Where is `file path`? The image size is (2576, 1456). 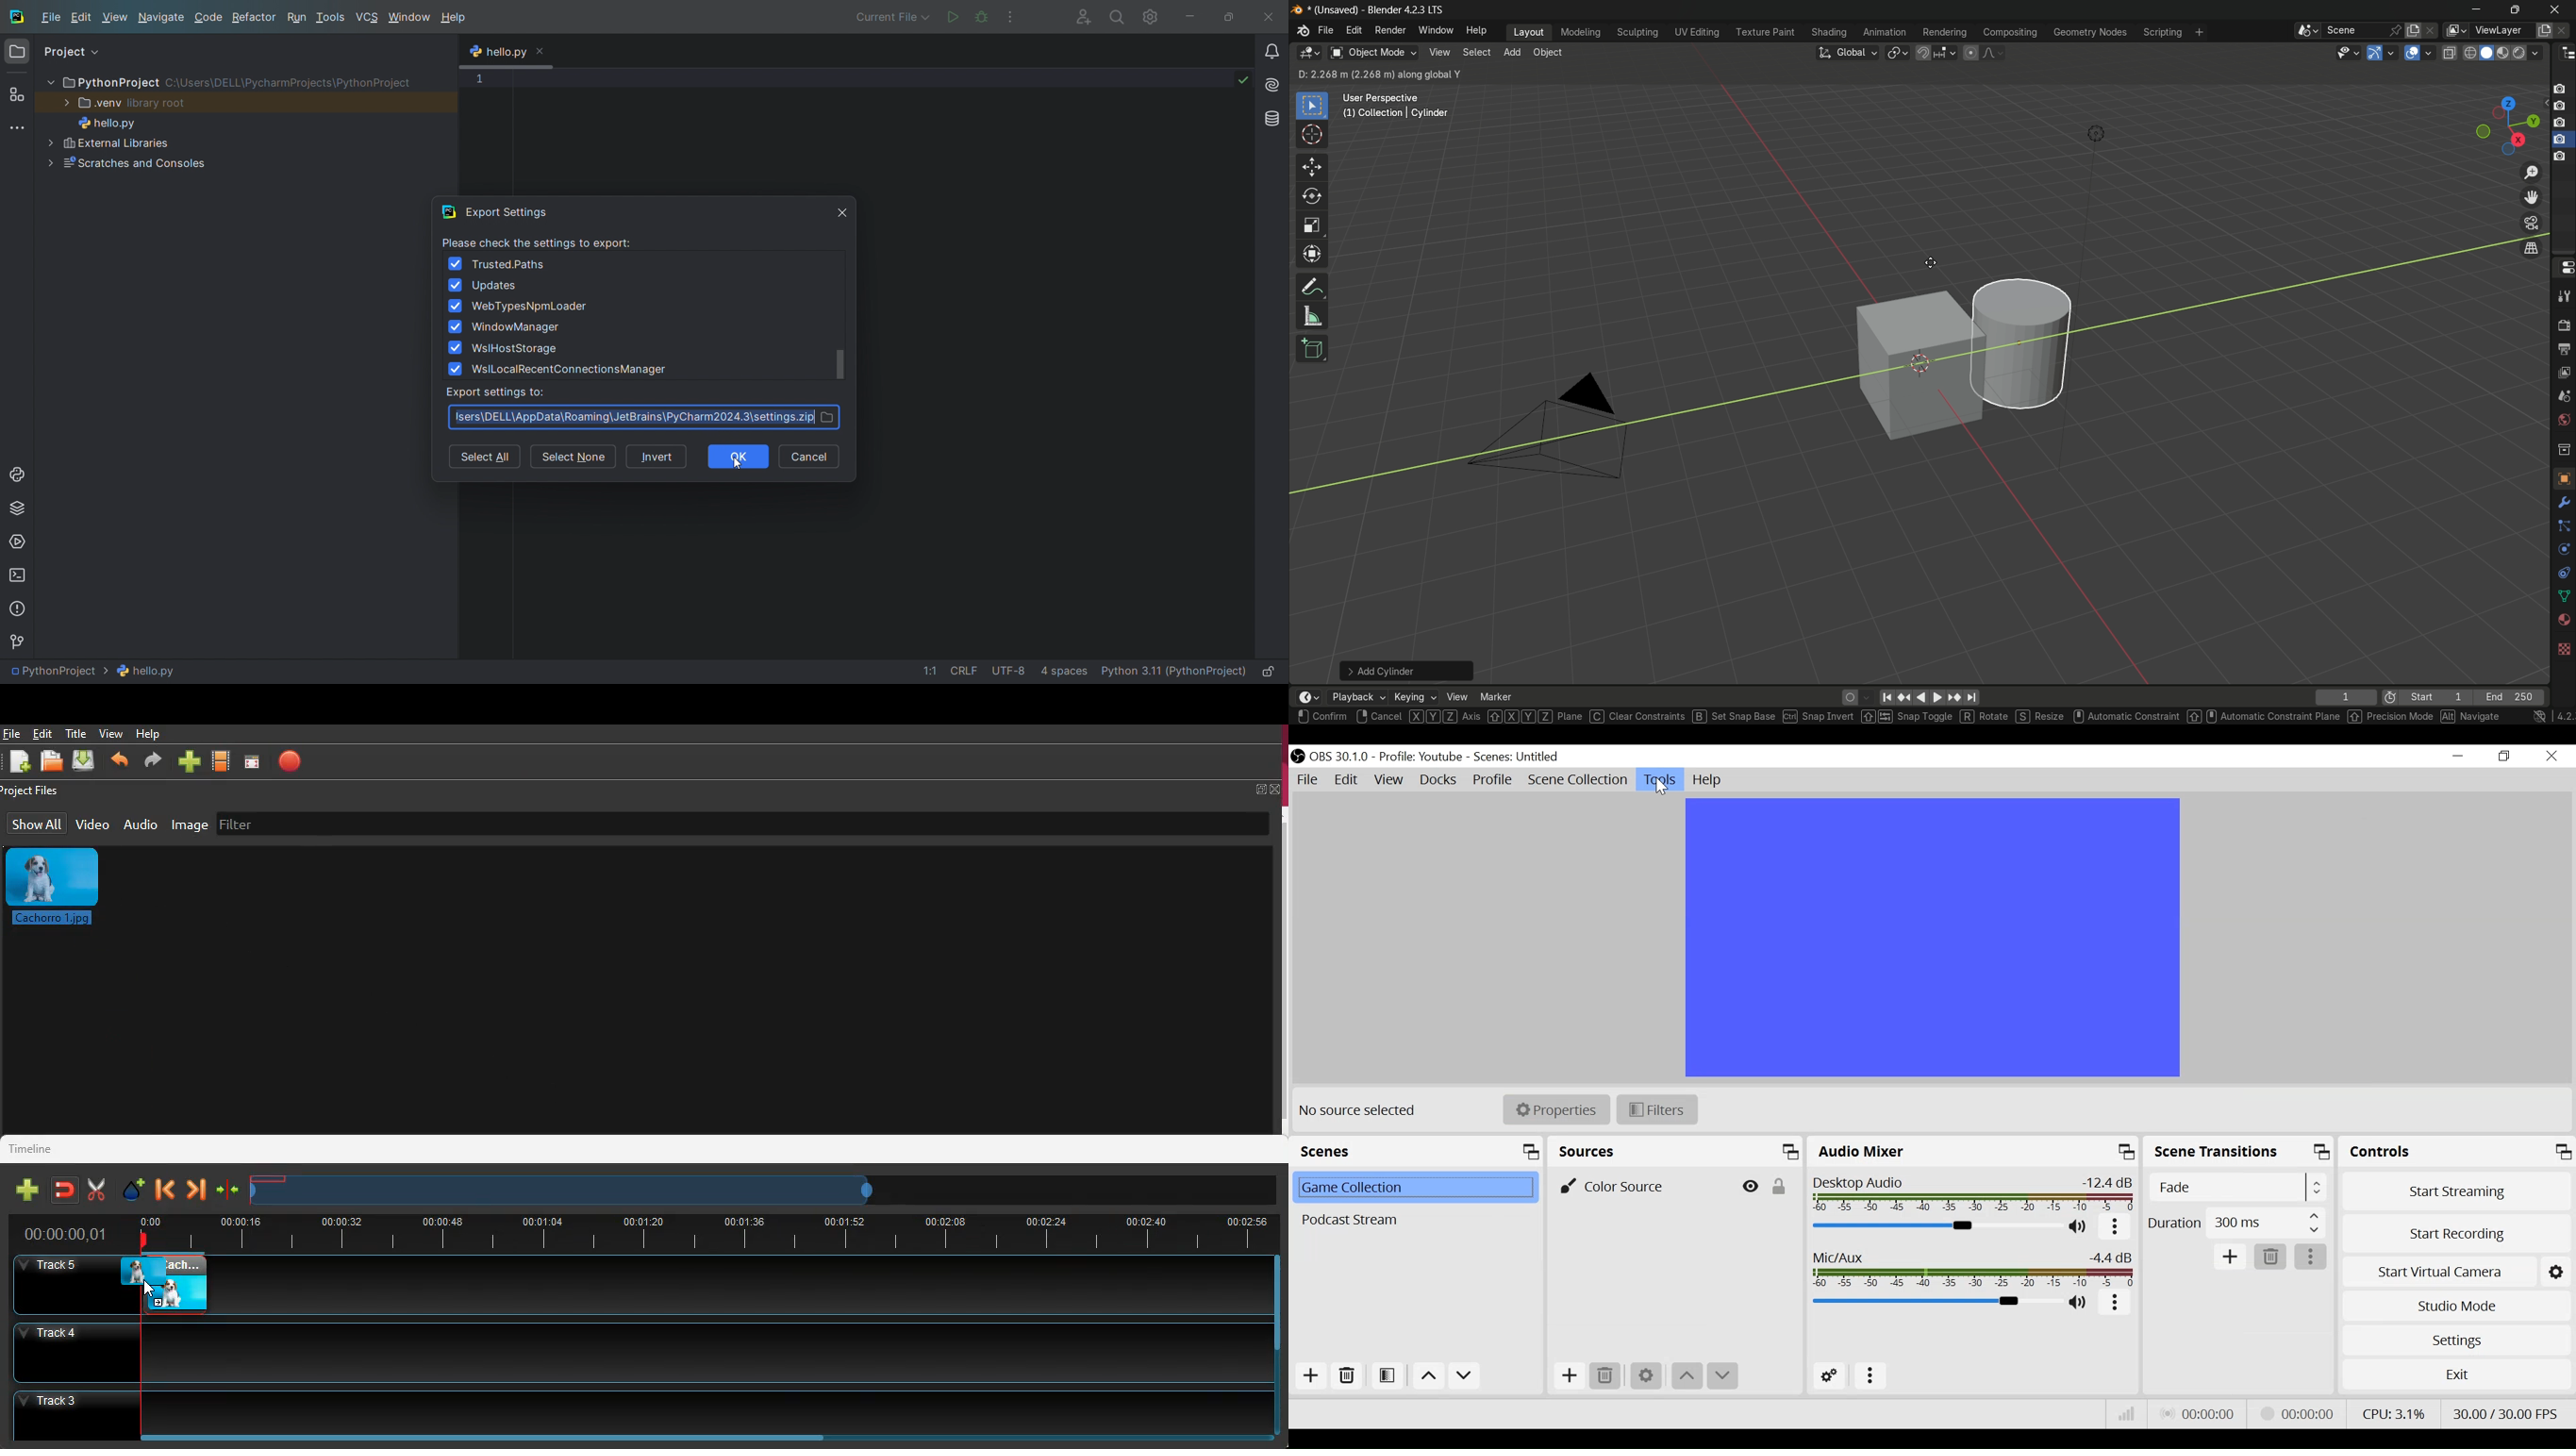 file path is located at coordinates (99, 671).